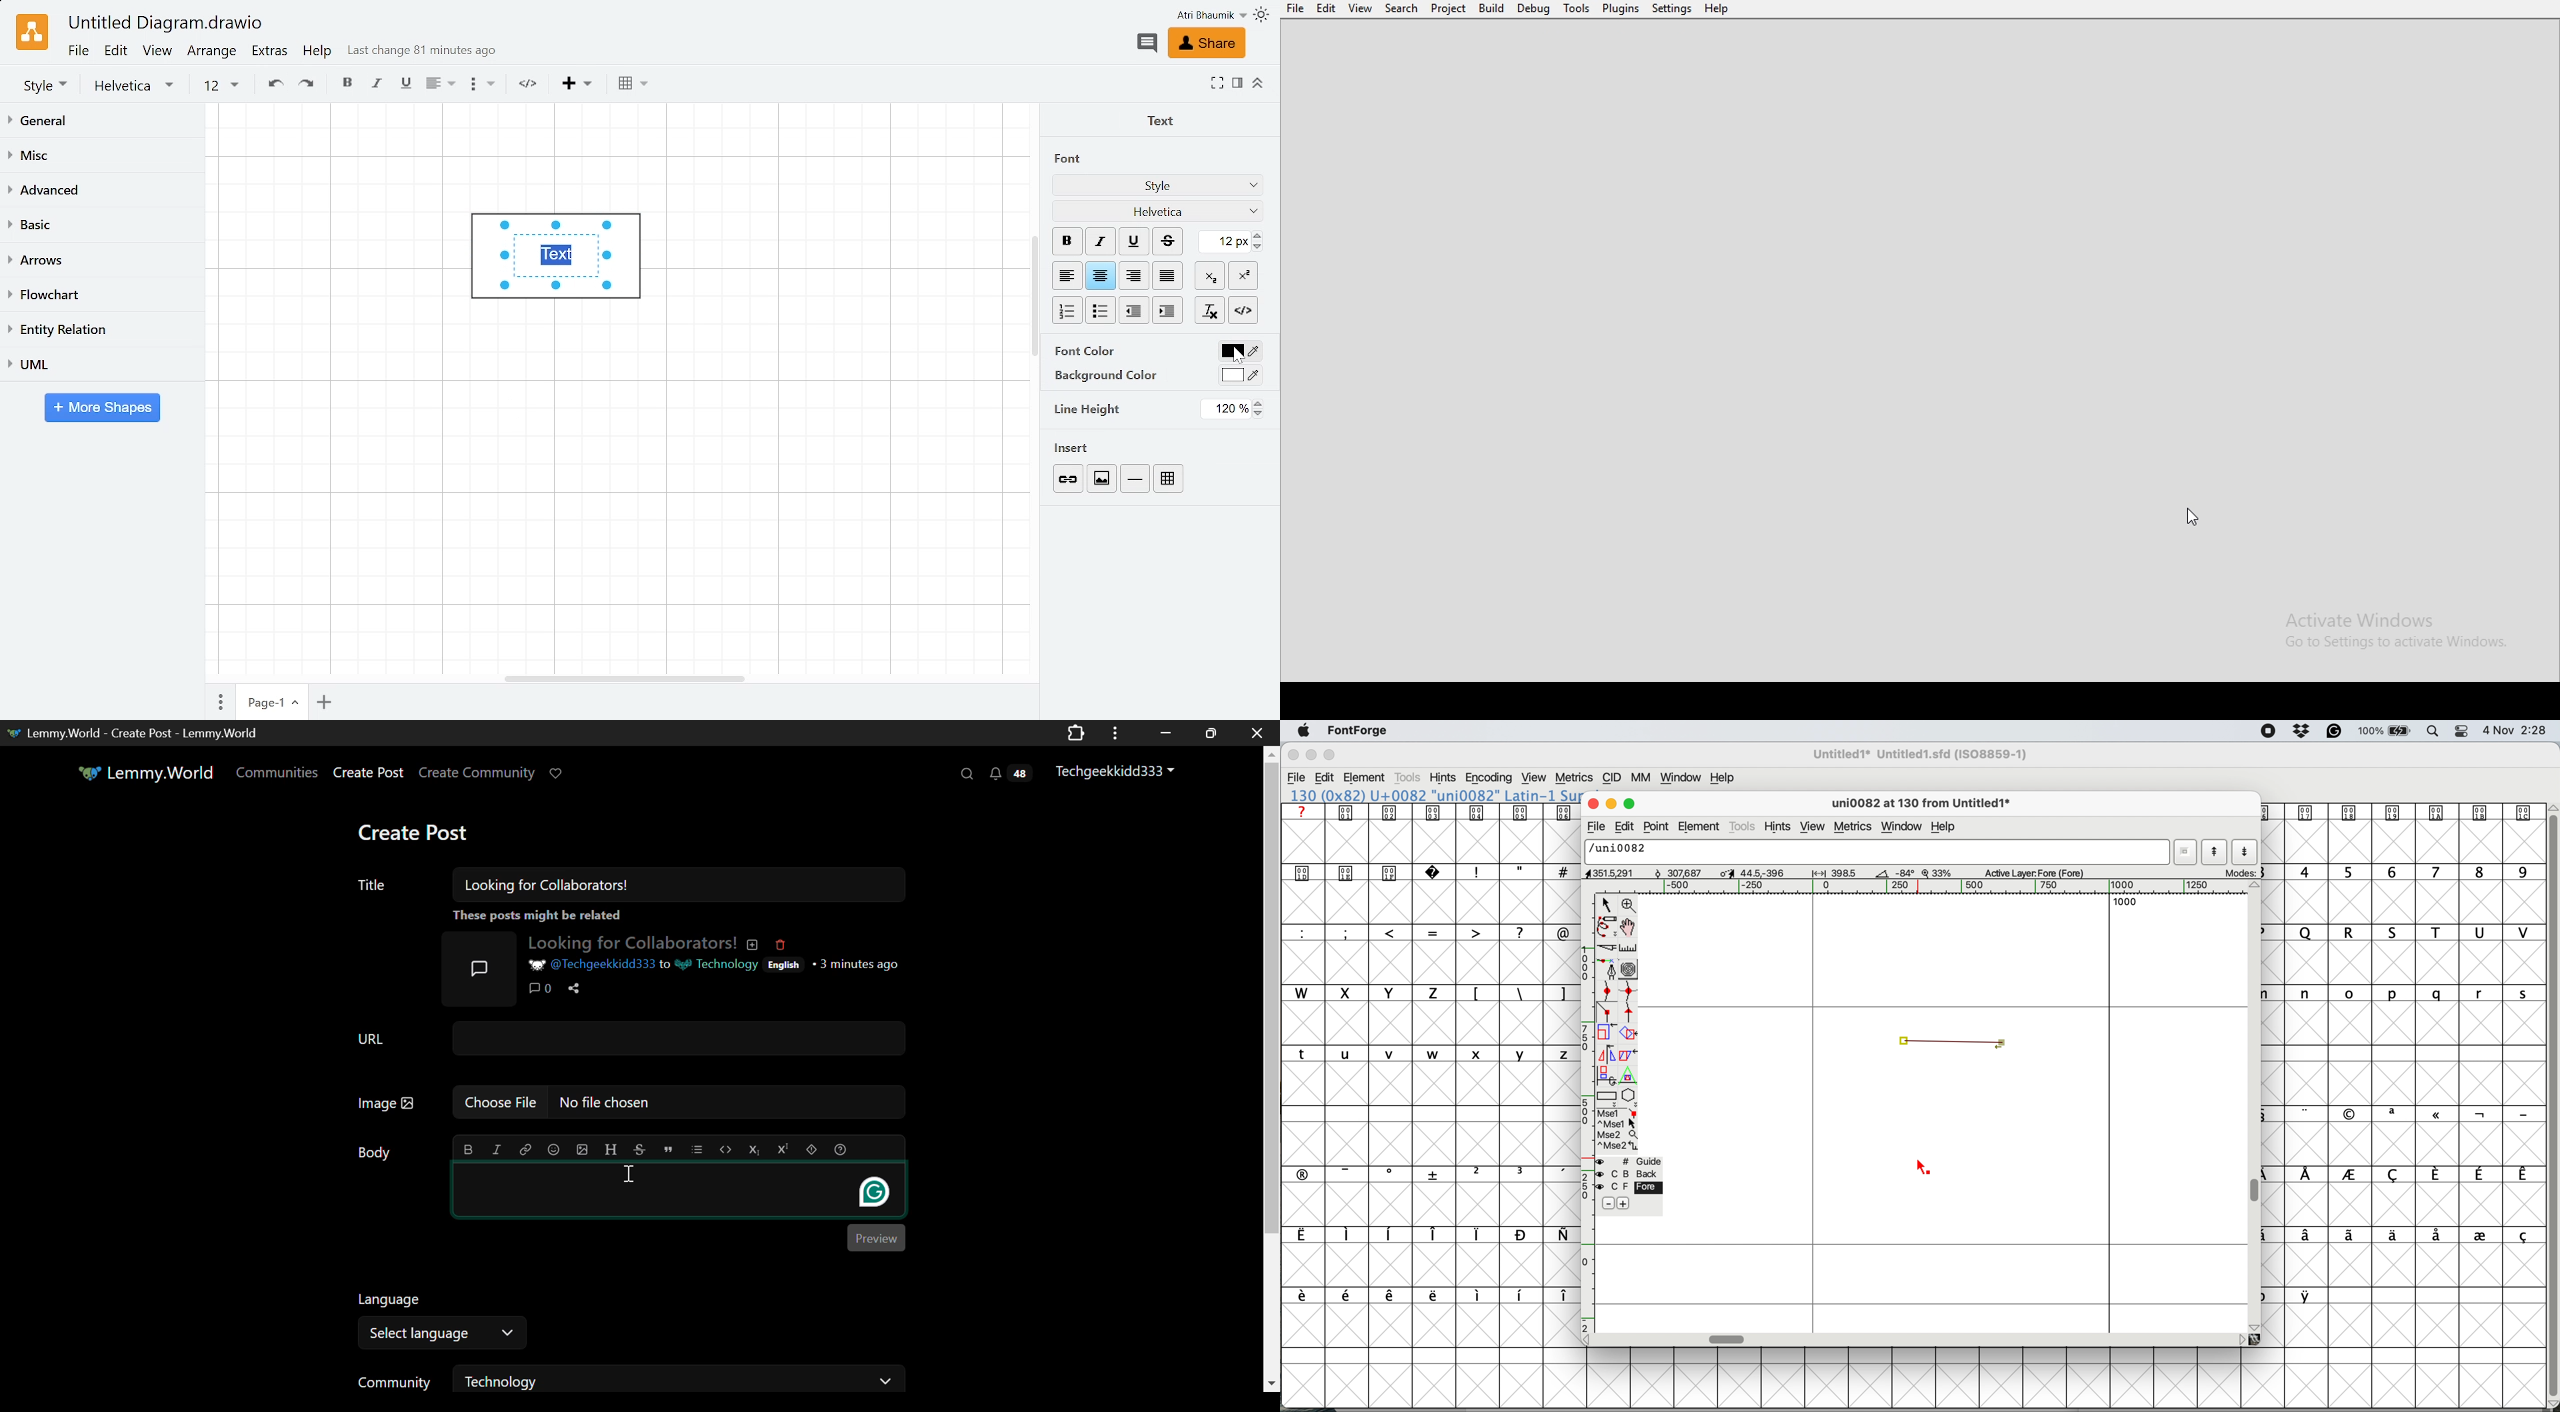  I want to click on add a corner point, so click(1607, 1014).